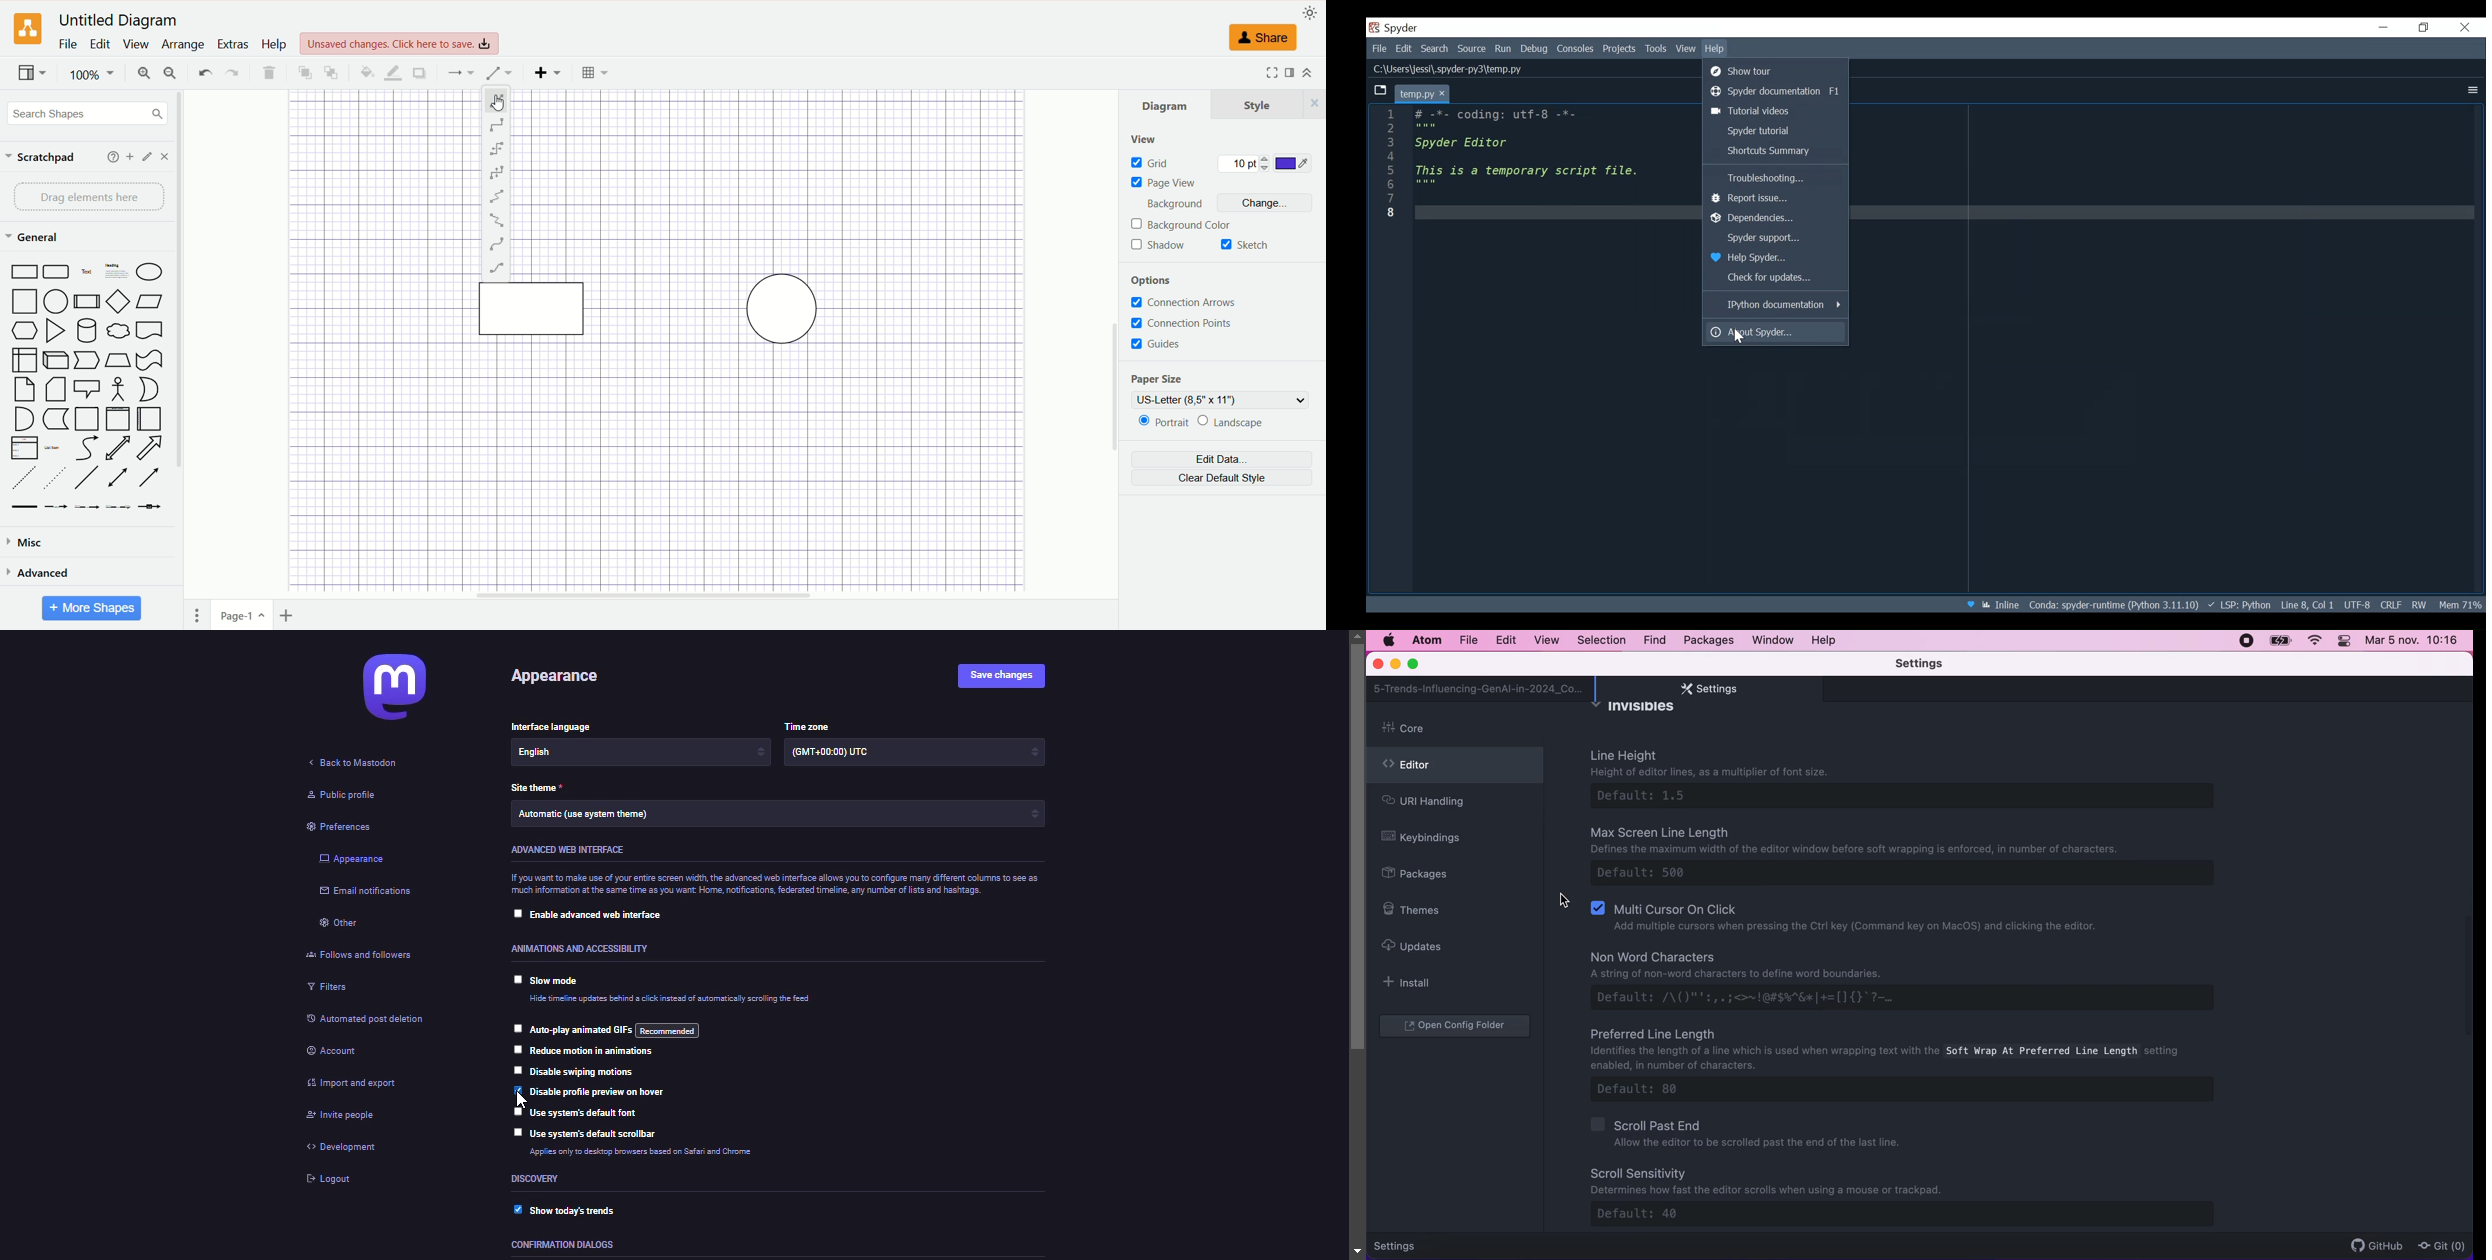  I want to click on Irregular Flag, so click(150, 361).